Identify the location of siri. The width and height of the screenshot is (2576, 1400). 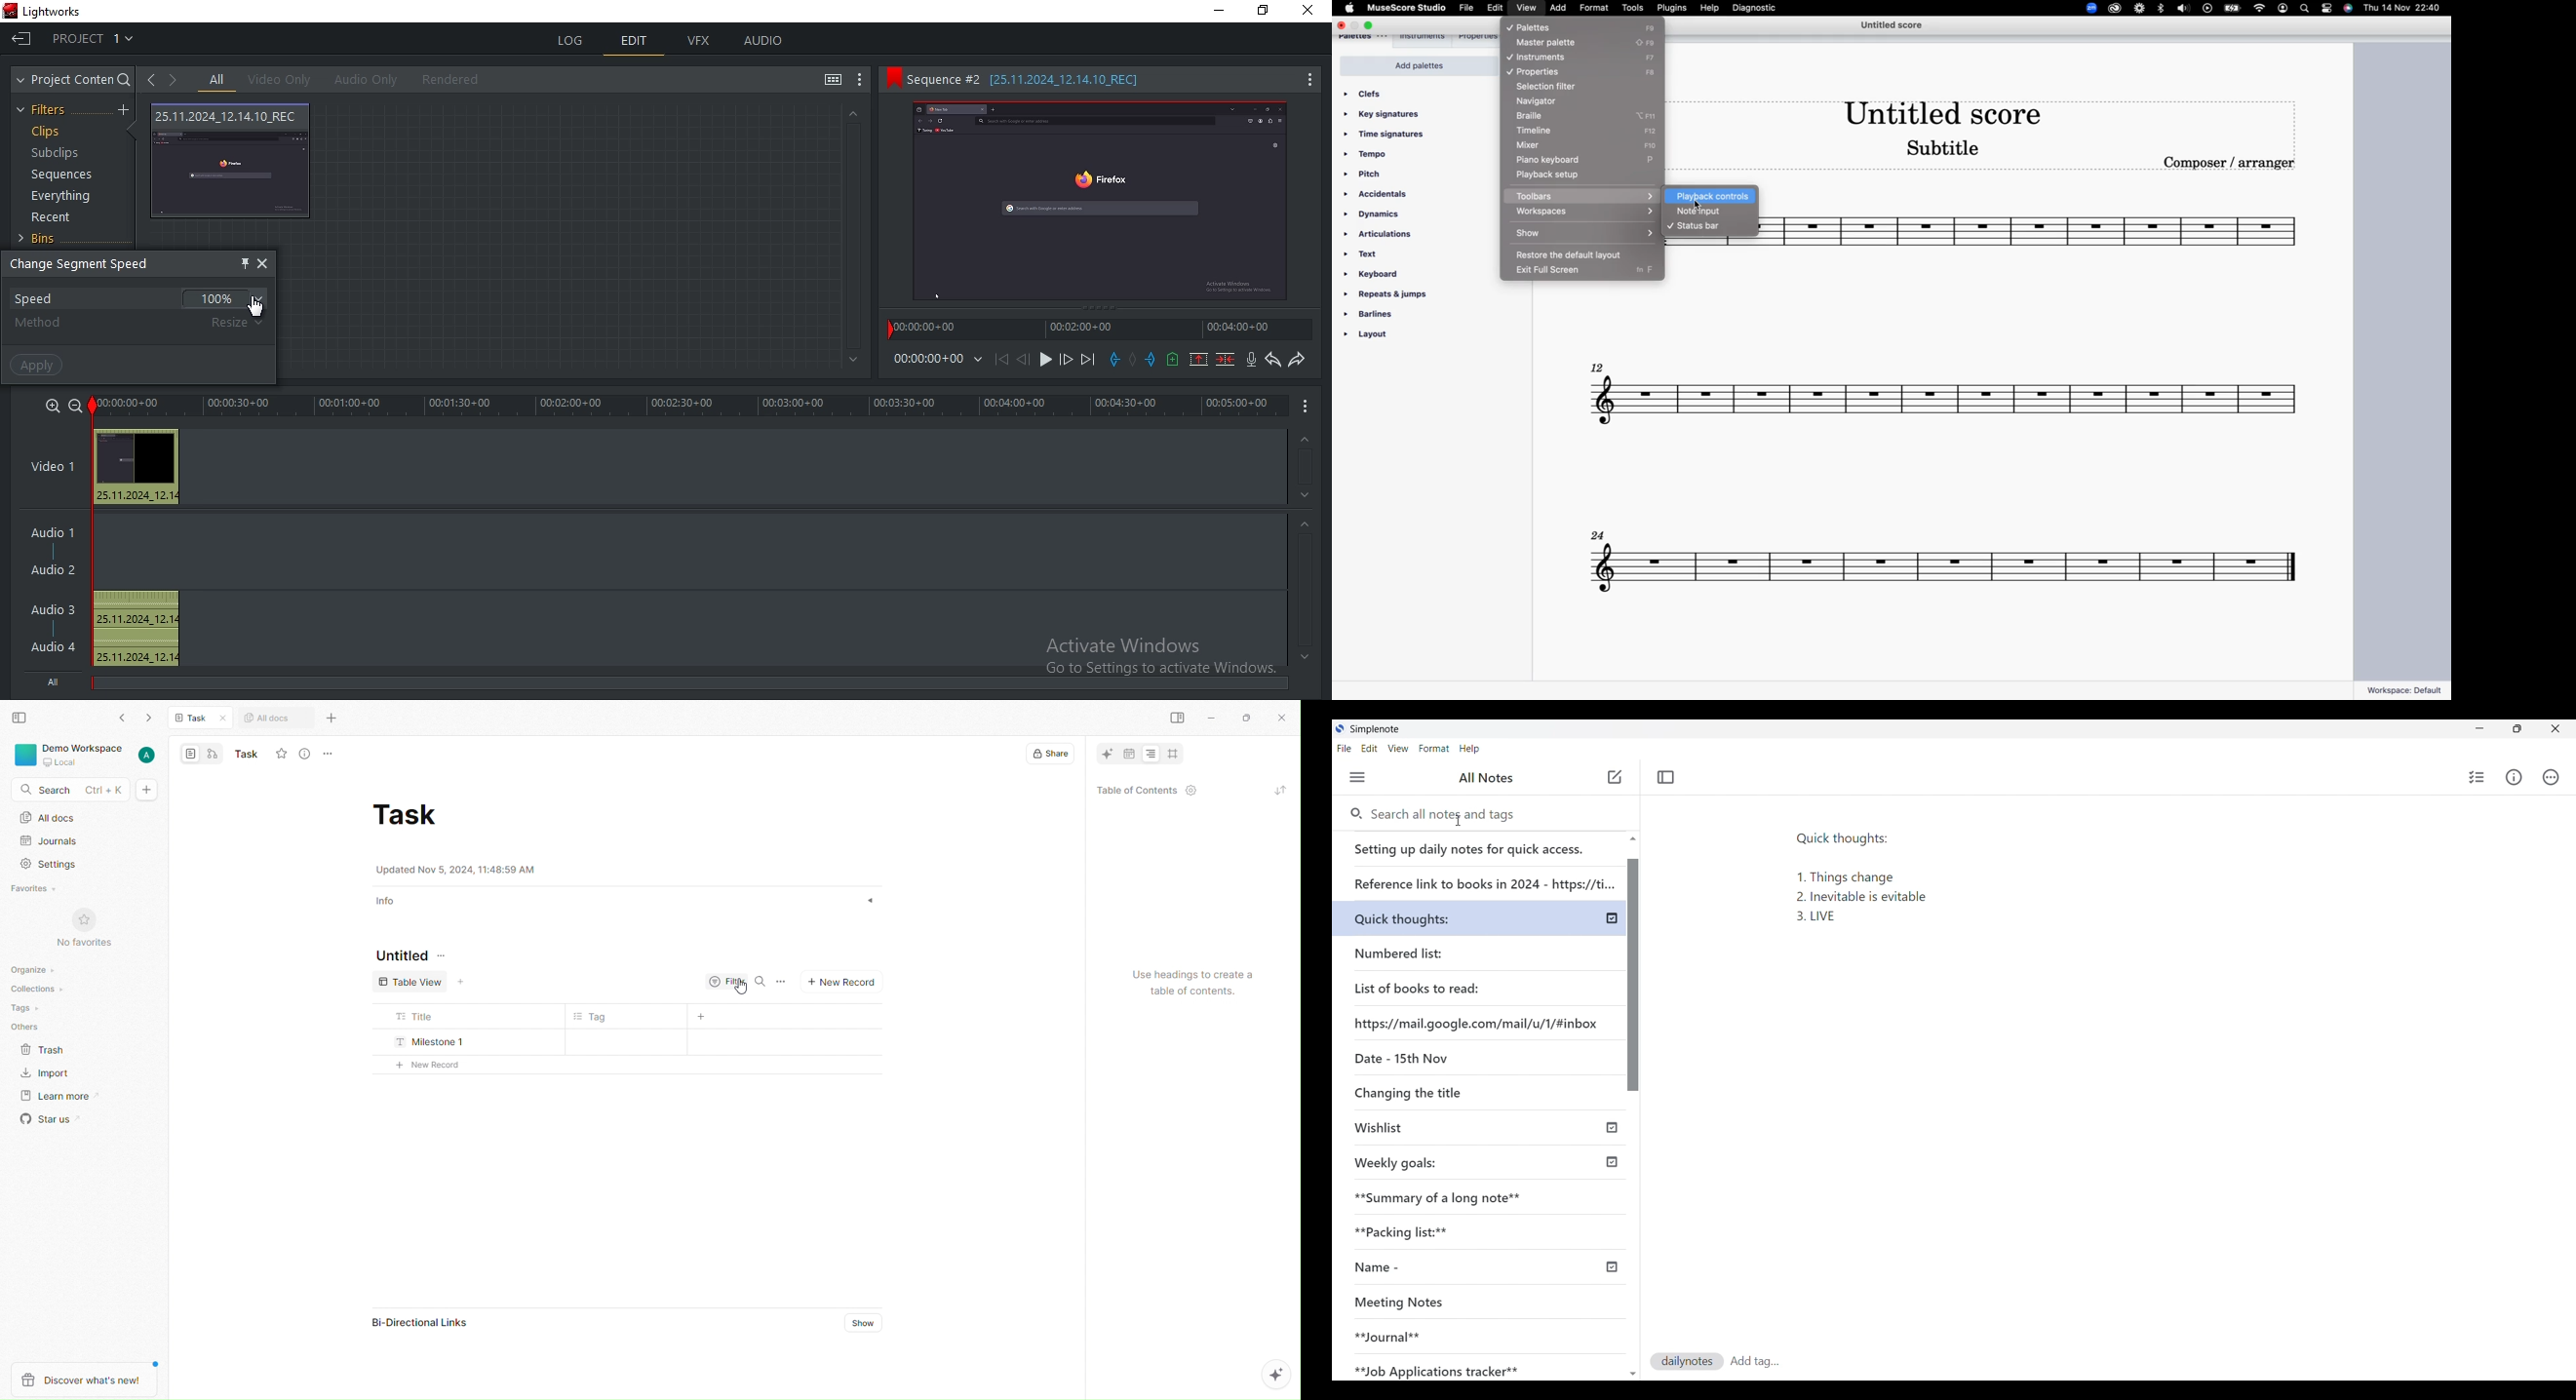
(2350, 9).